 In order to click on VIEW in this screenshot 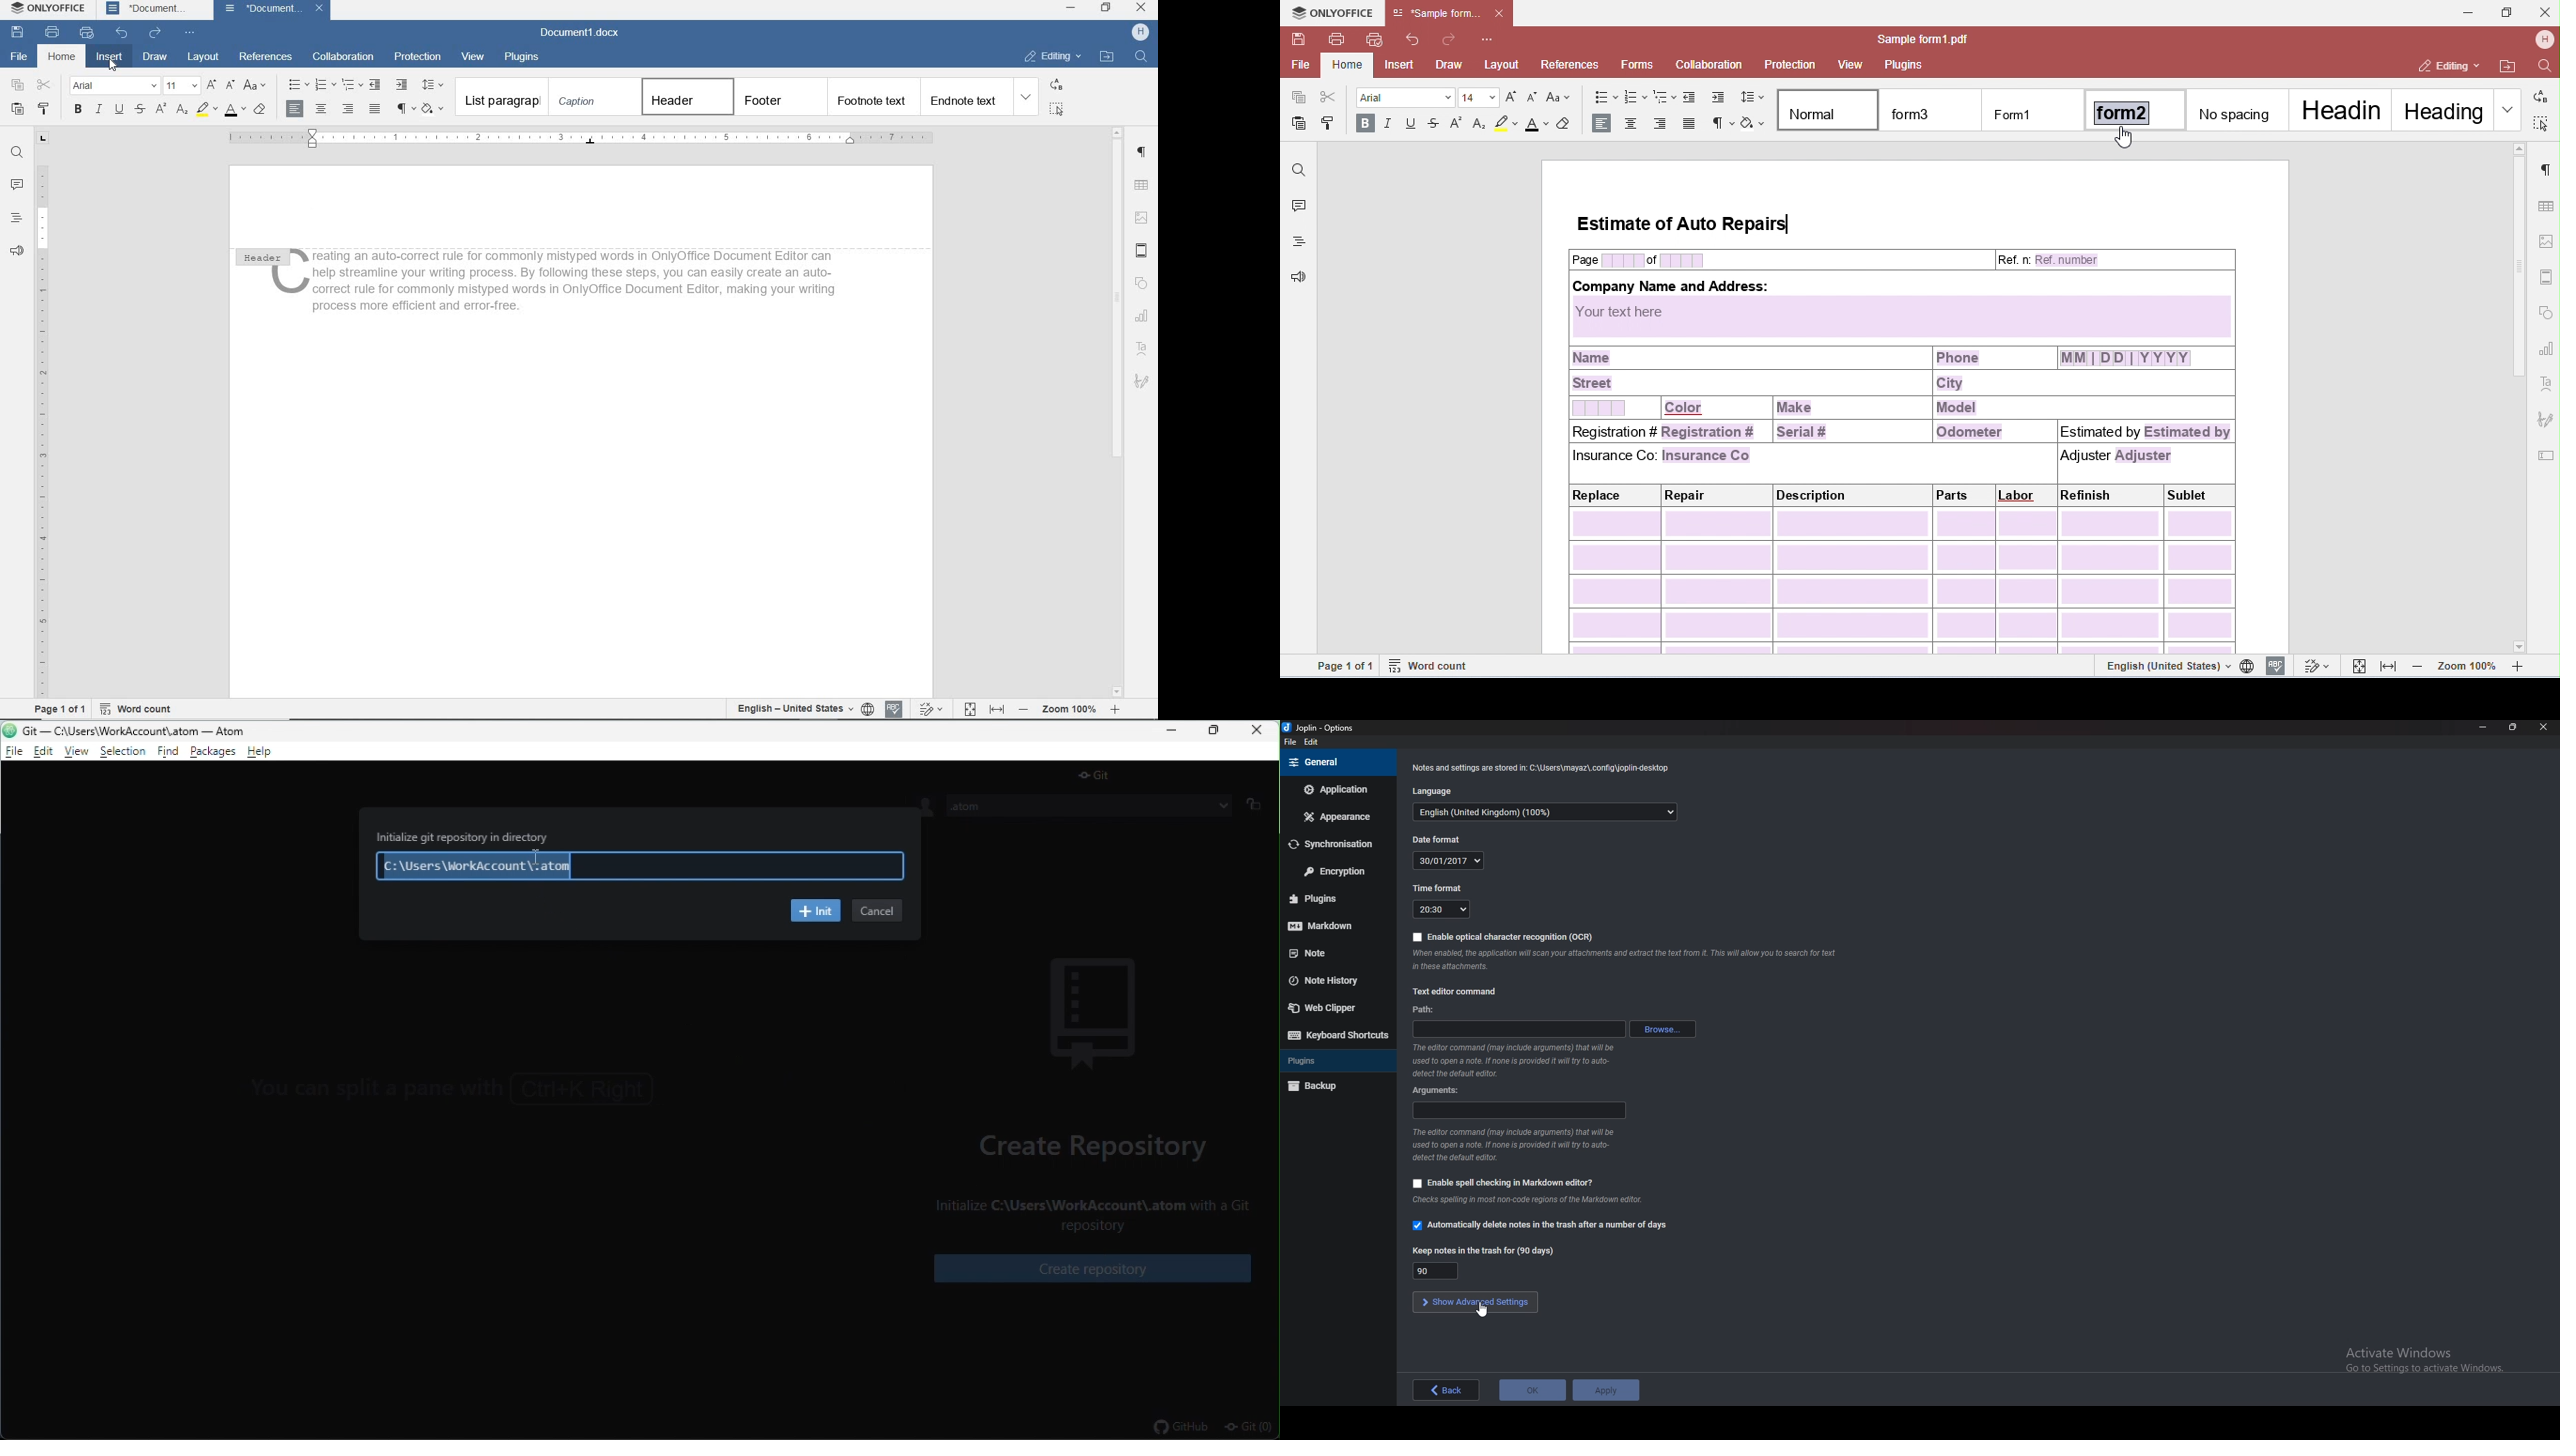, I will do `click(477, 57)`.